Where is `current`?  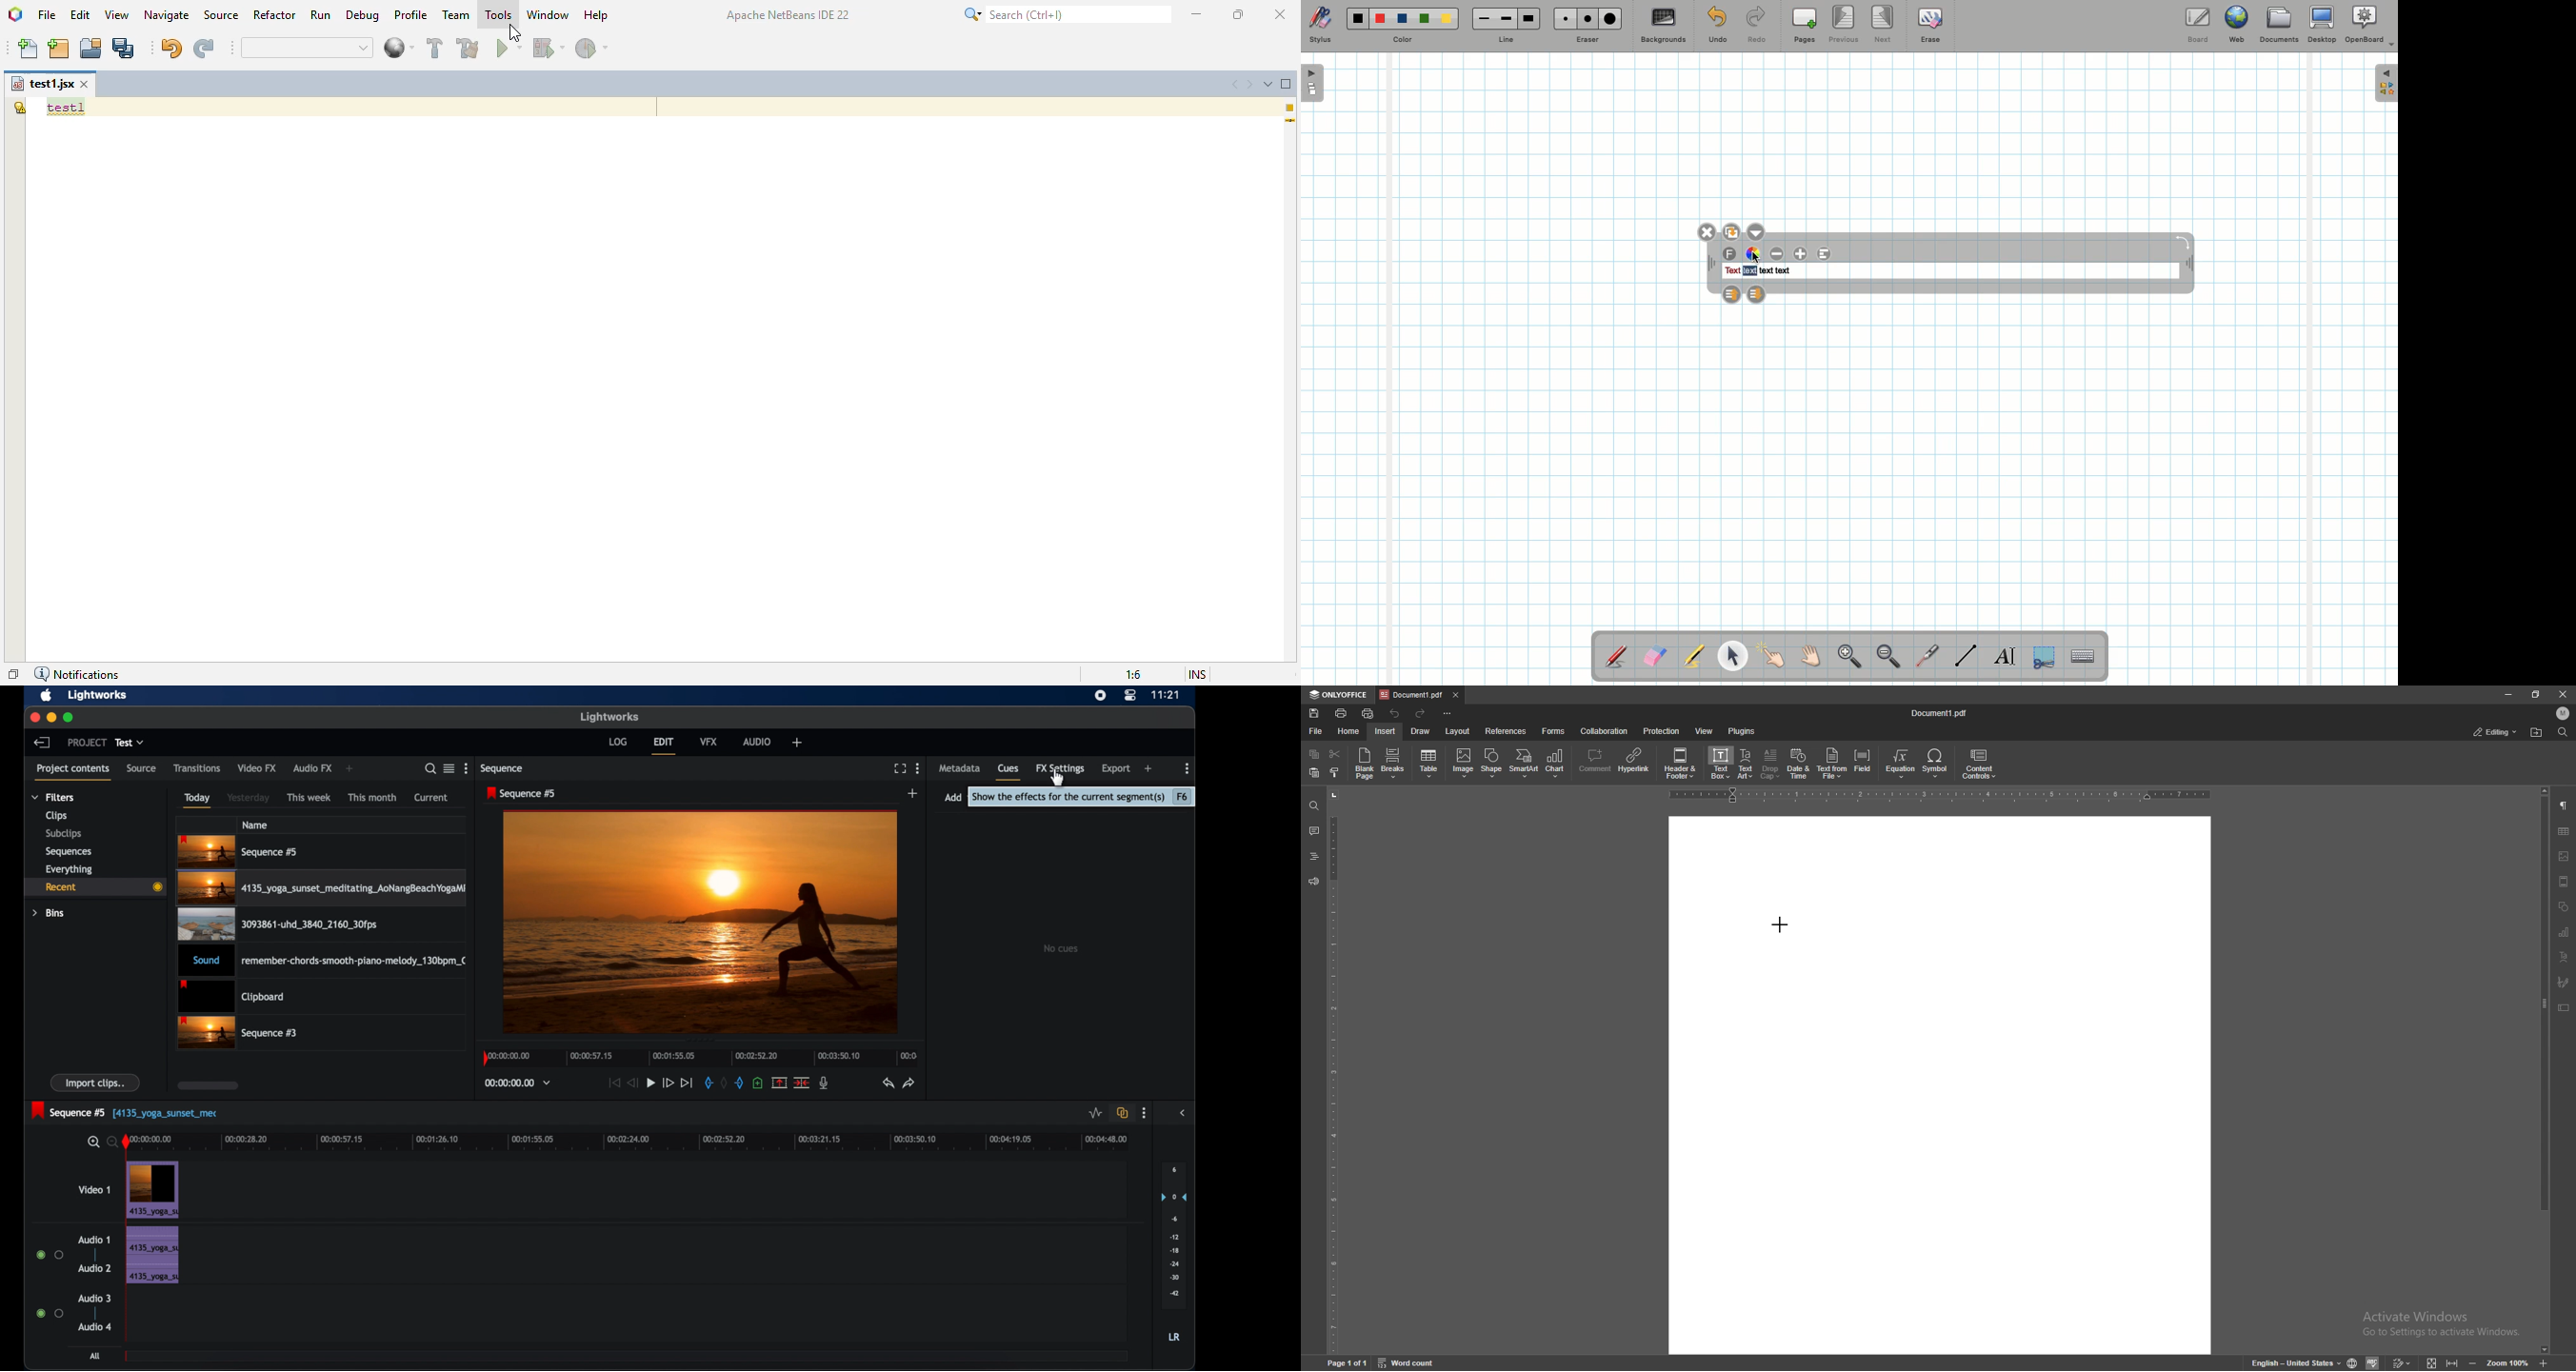
current is located at coordinates (431, 797).